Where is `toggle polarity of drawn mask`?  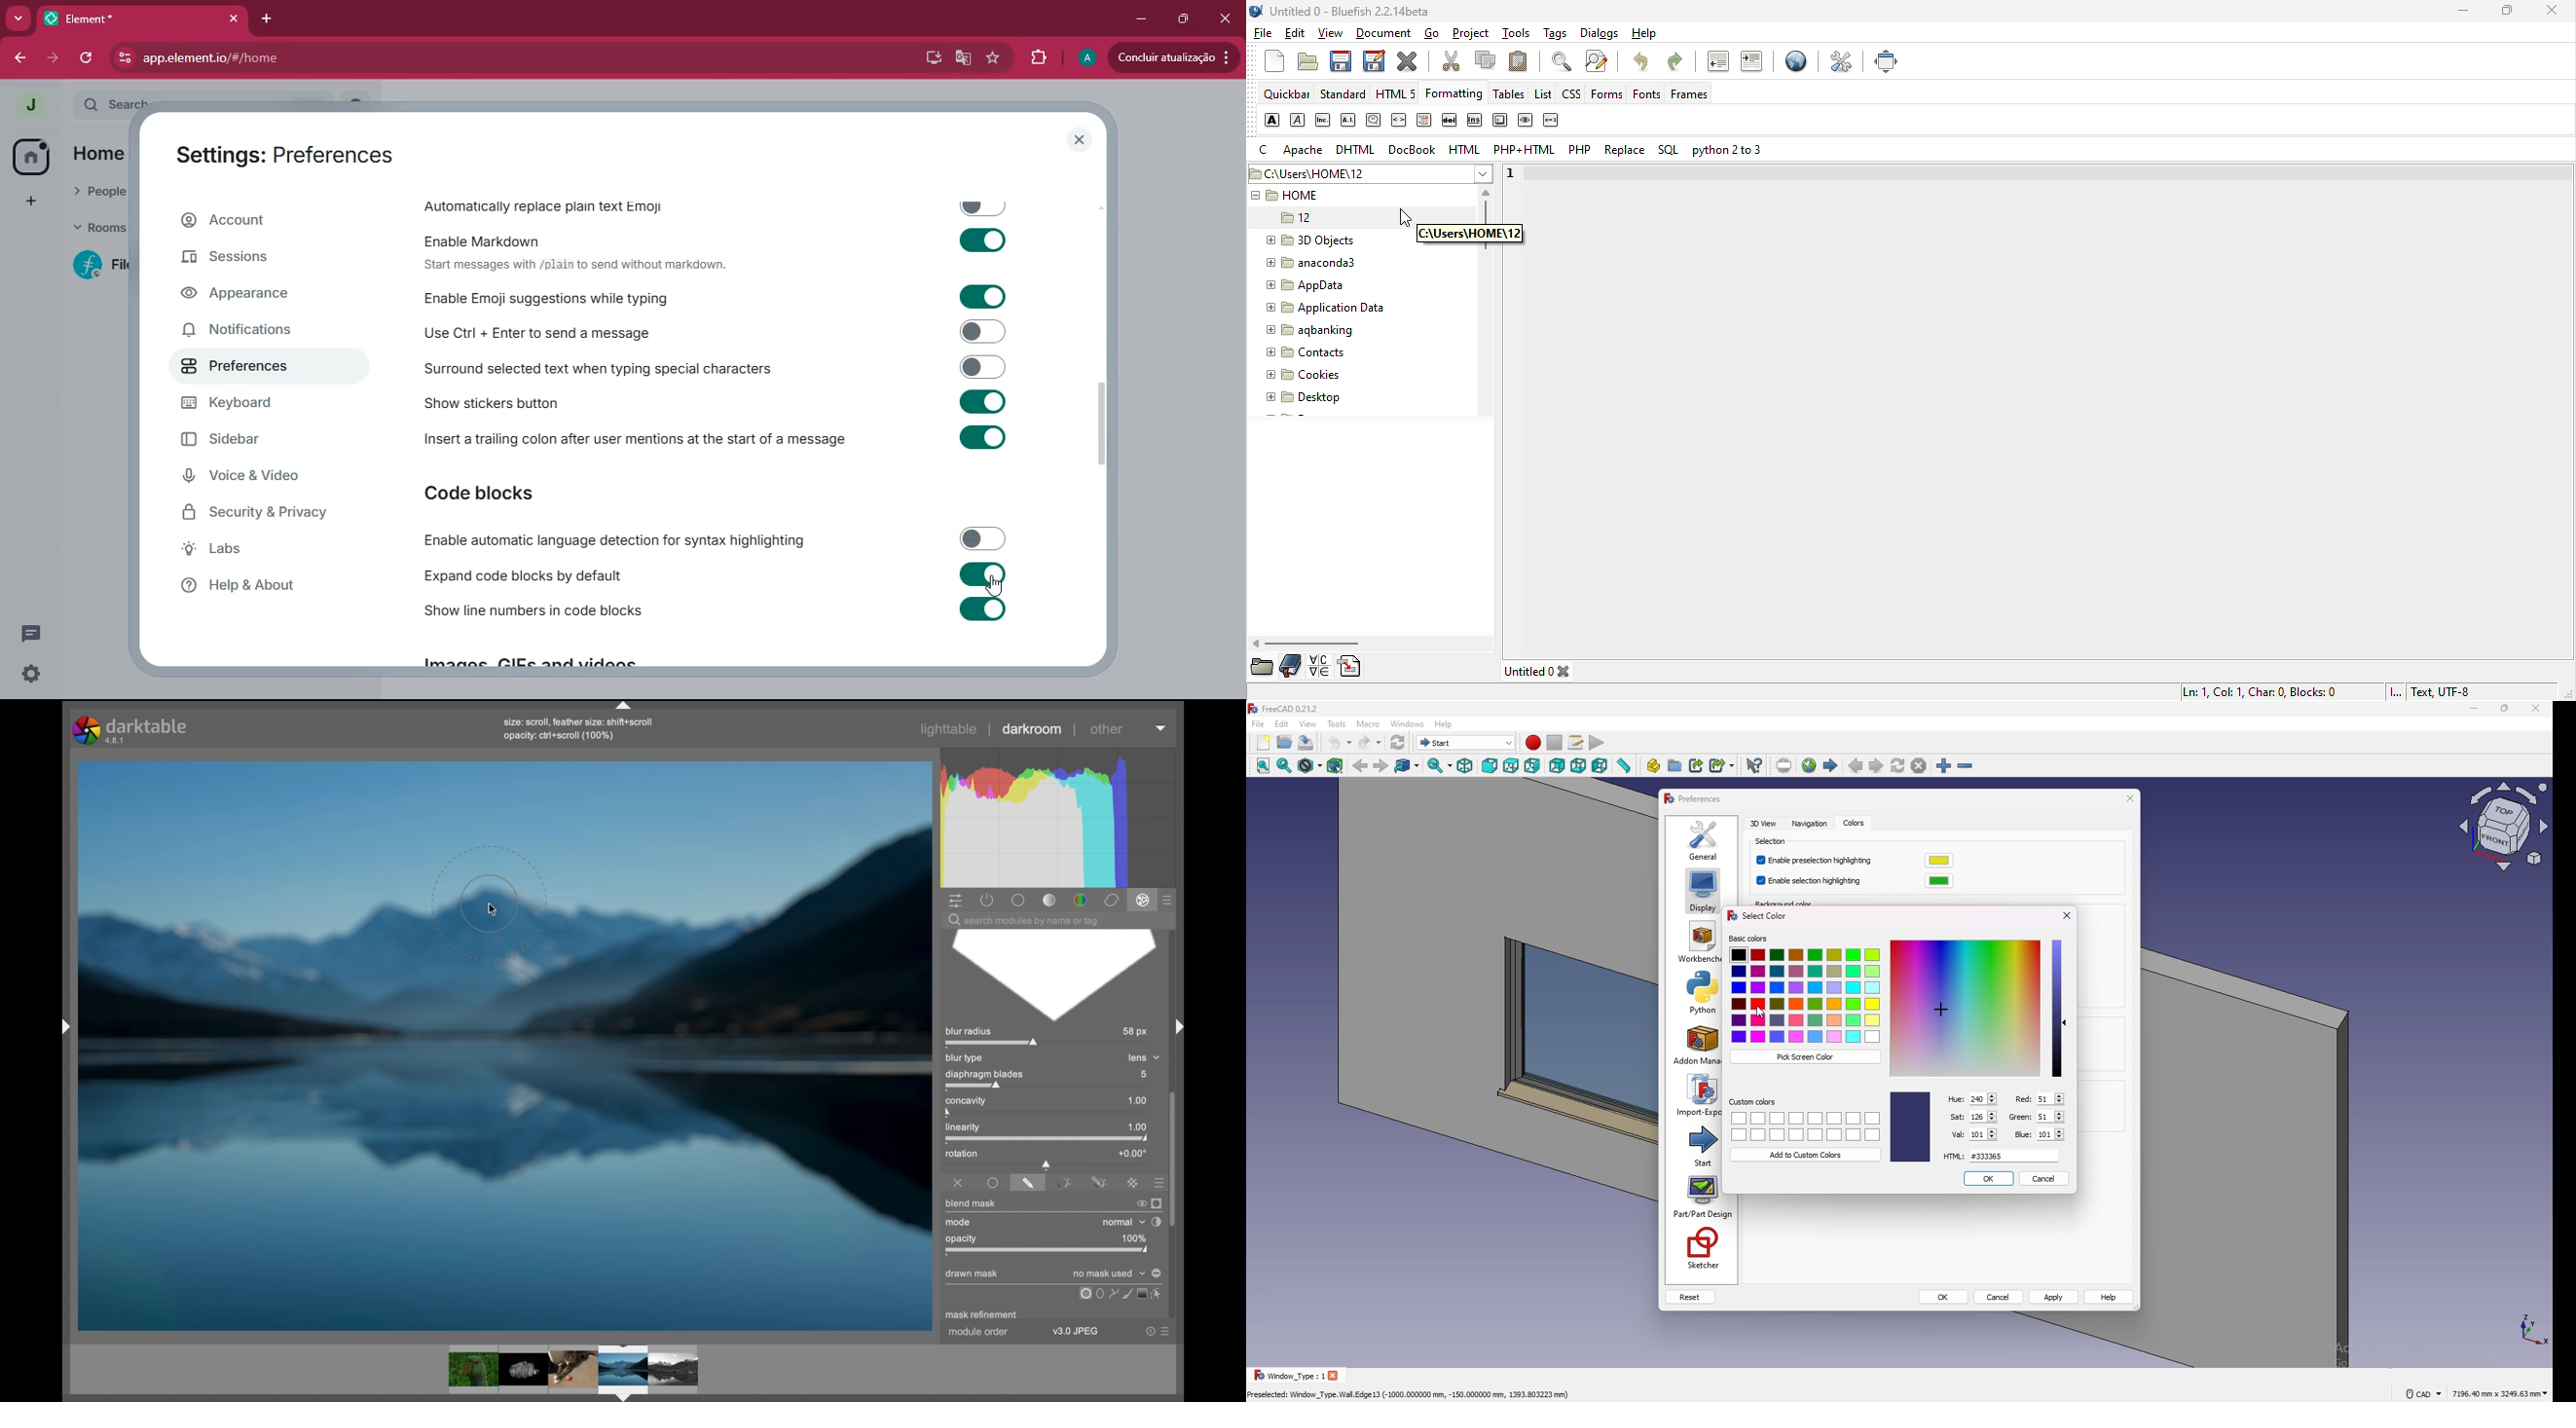 toggle polarity of drawn mask is located at coordinates (1157, 1273).